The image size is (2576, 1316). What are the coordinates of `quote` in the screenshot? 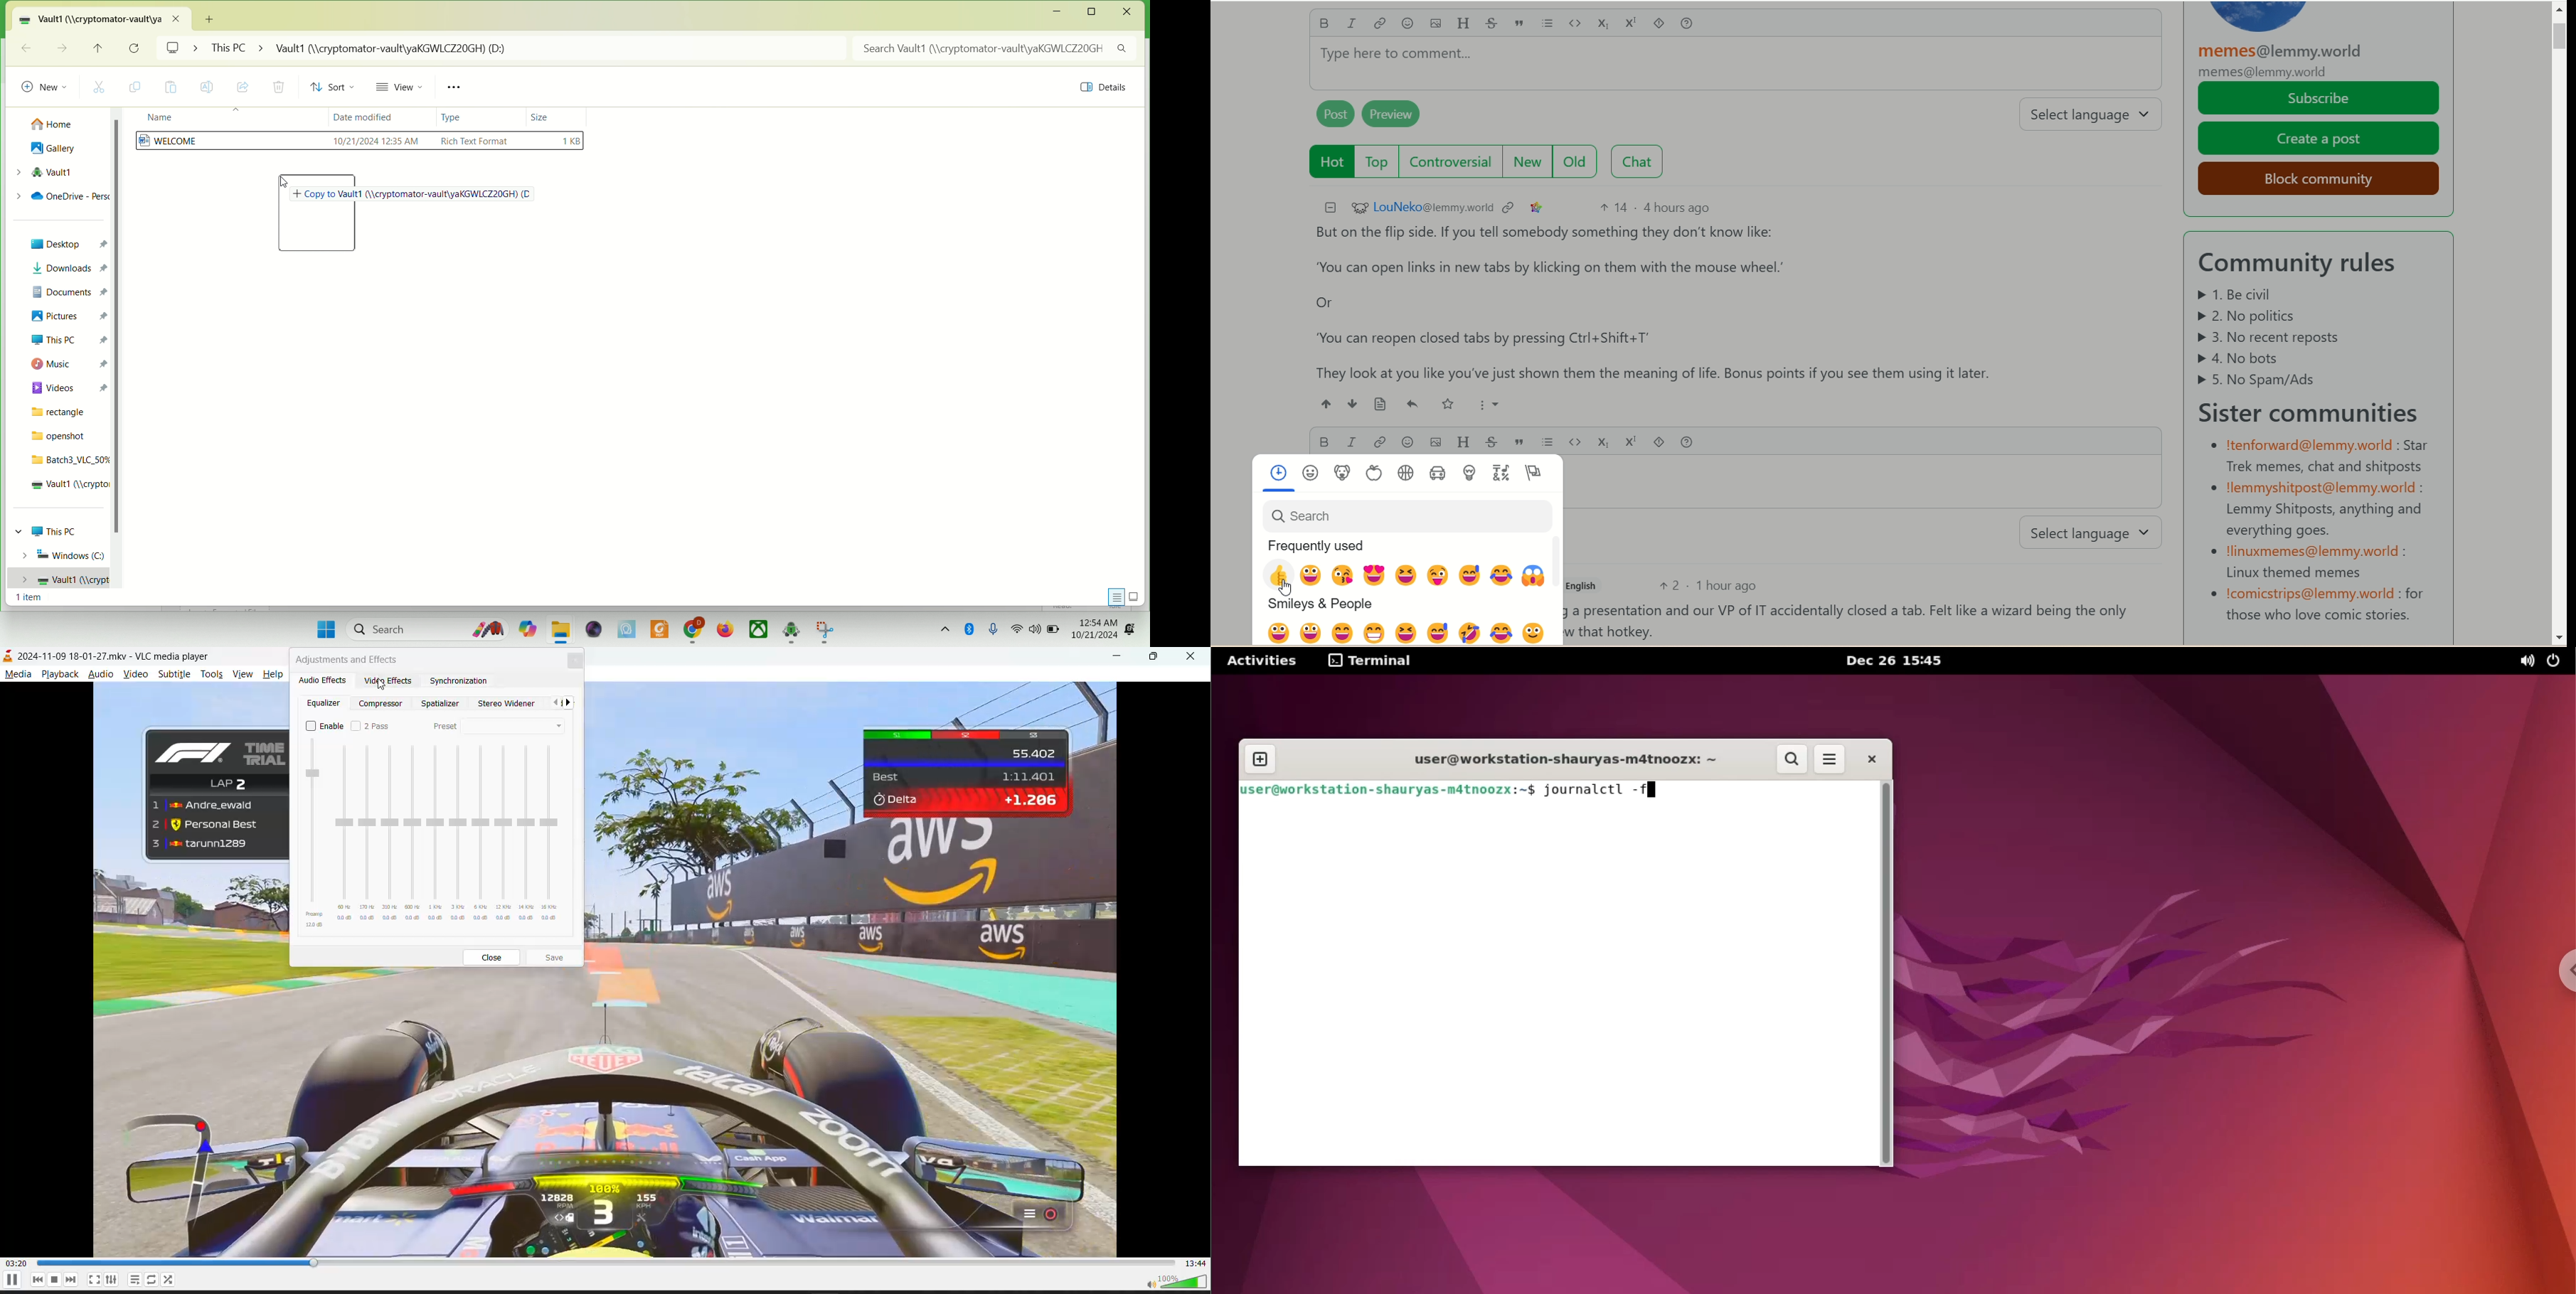 It's located at (1522, 441).